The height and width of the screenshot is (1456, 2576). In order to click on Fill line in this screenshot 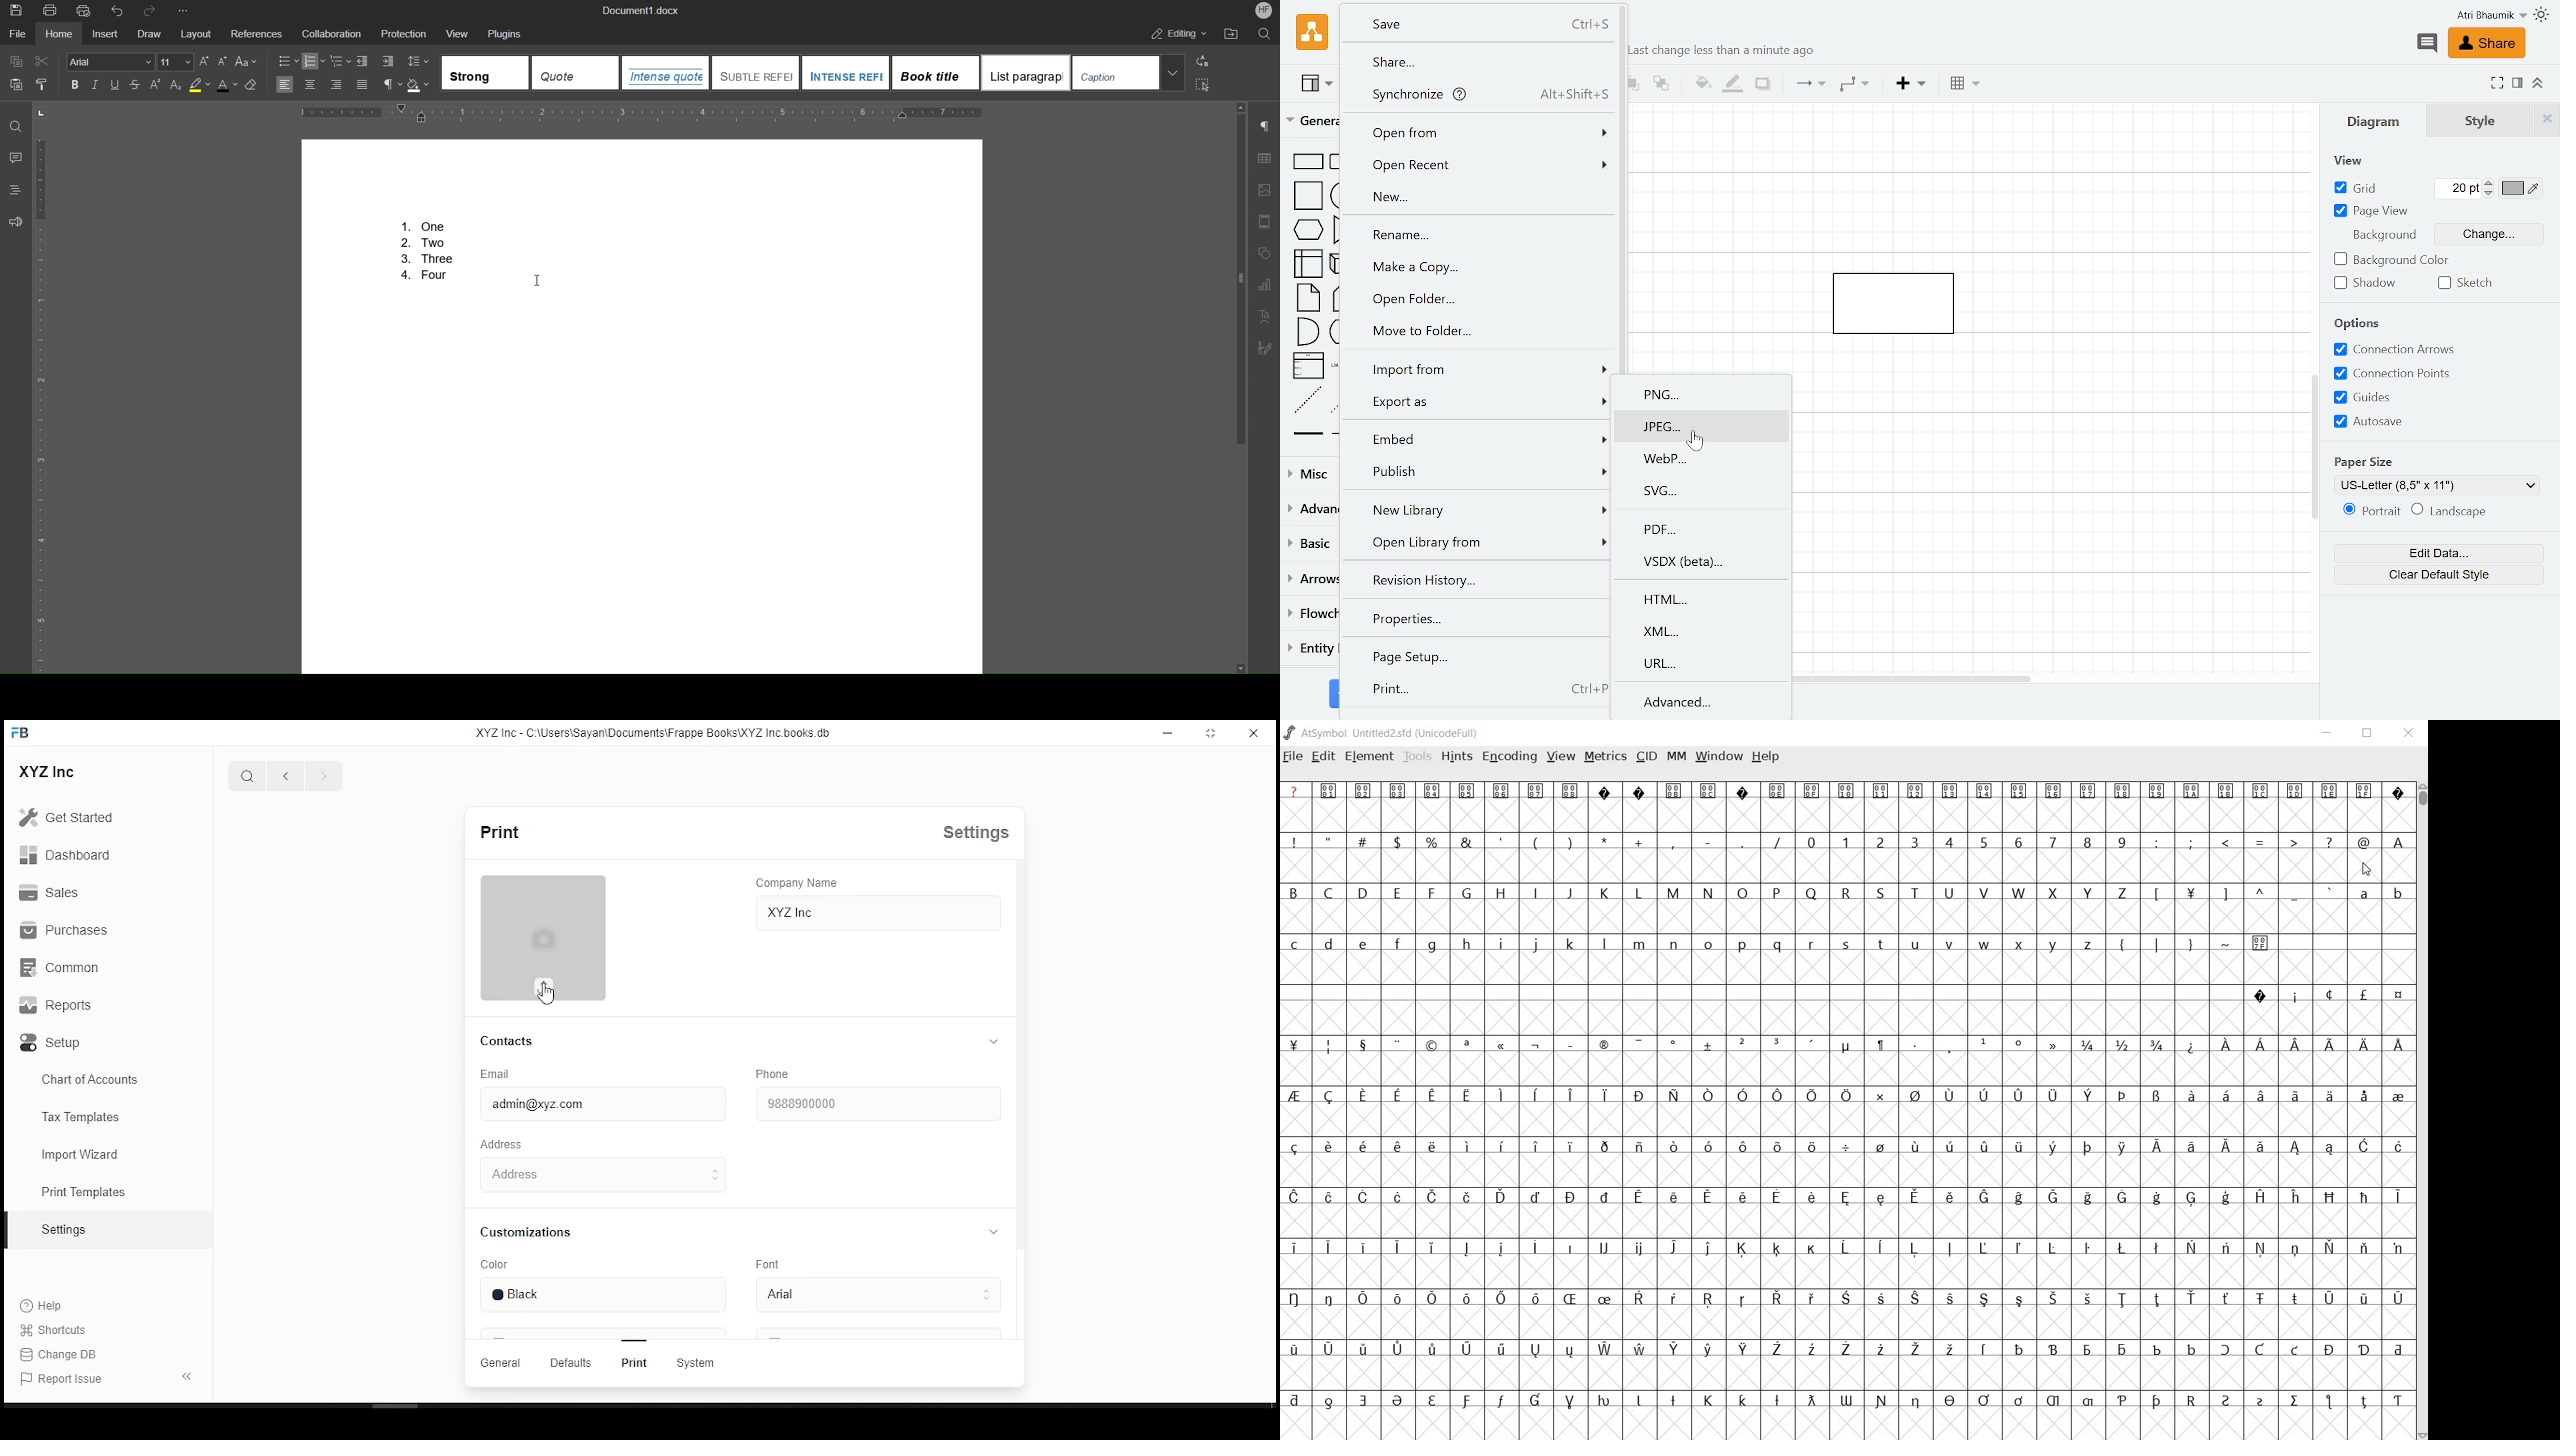, I will do `click(1731, 84)`.